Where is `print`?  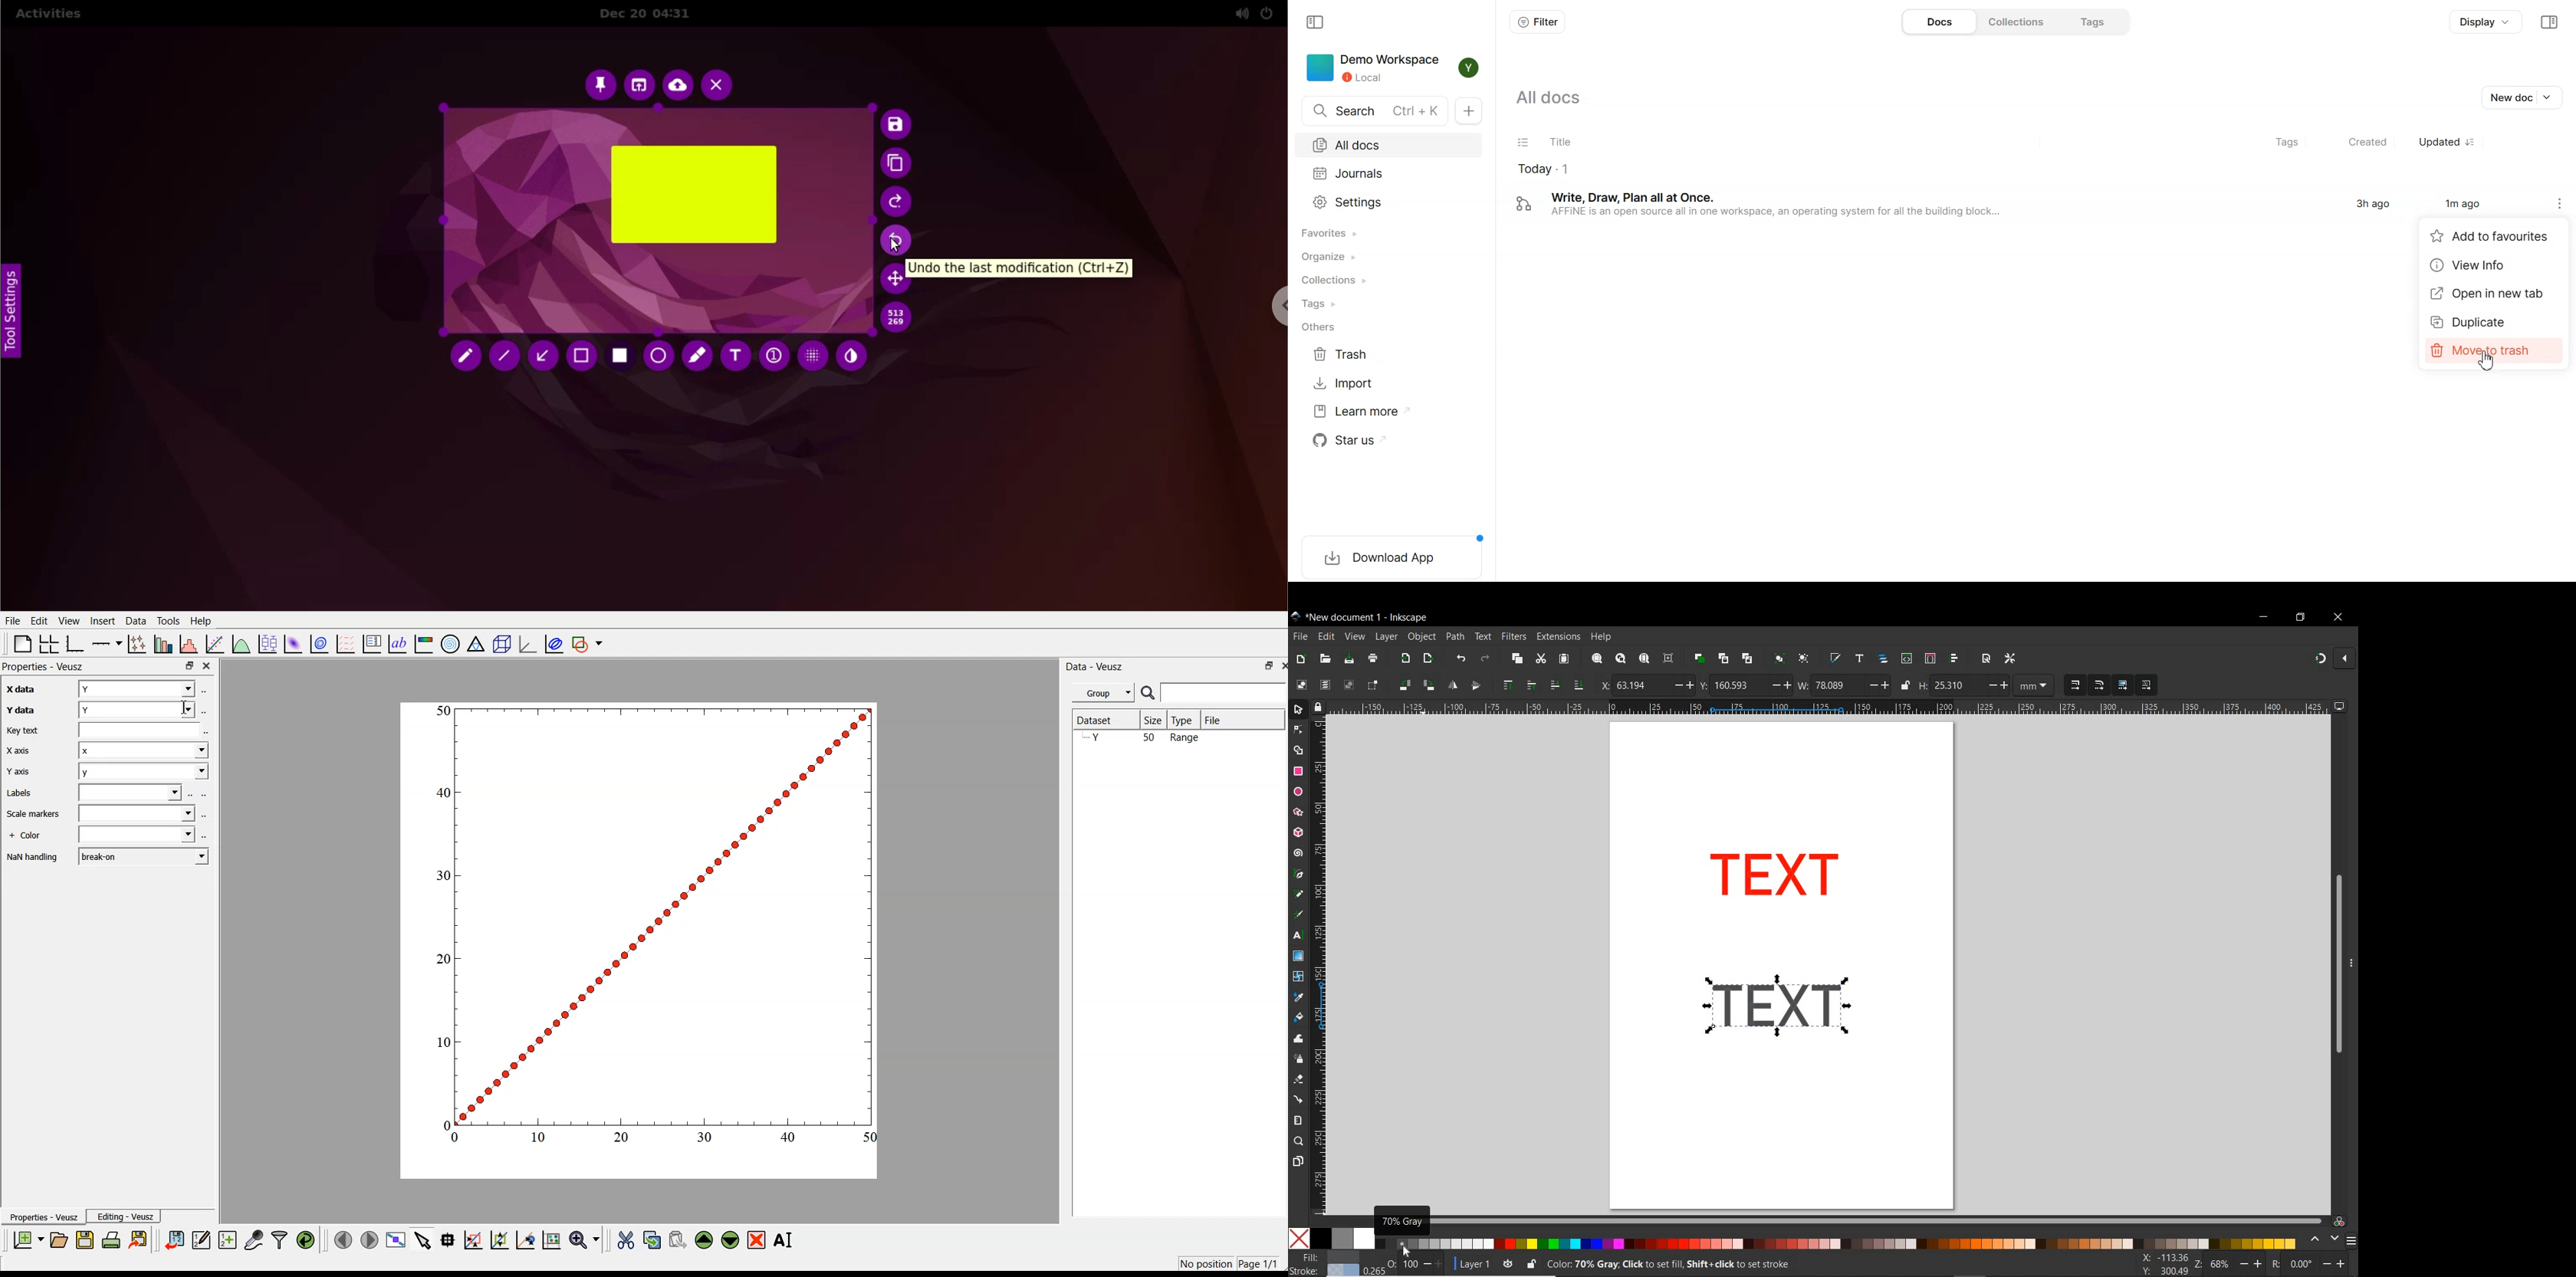
print is located at coordinates (1372, 659).